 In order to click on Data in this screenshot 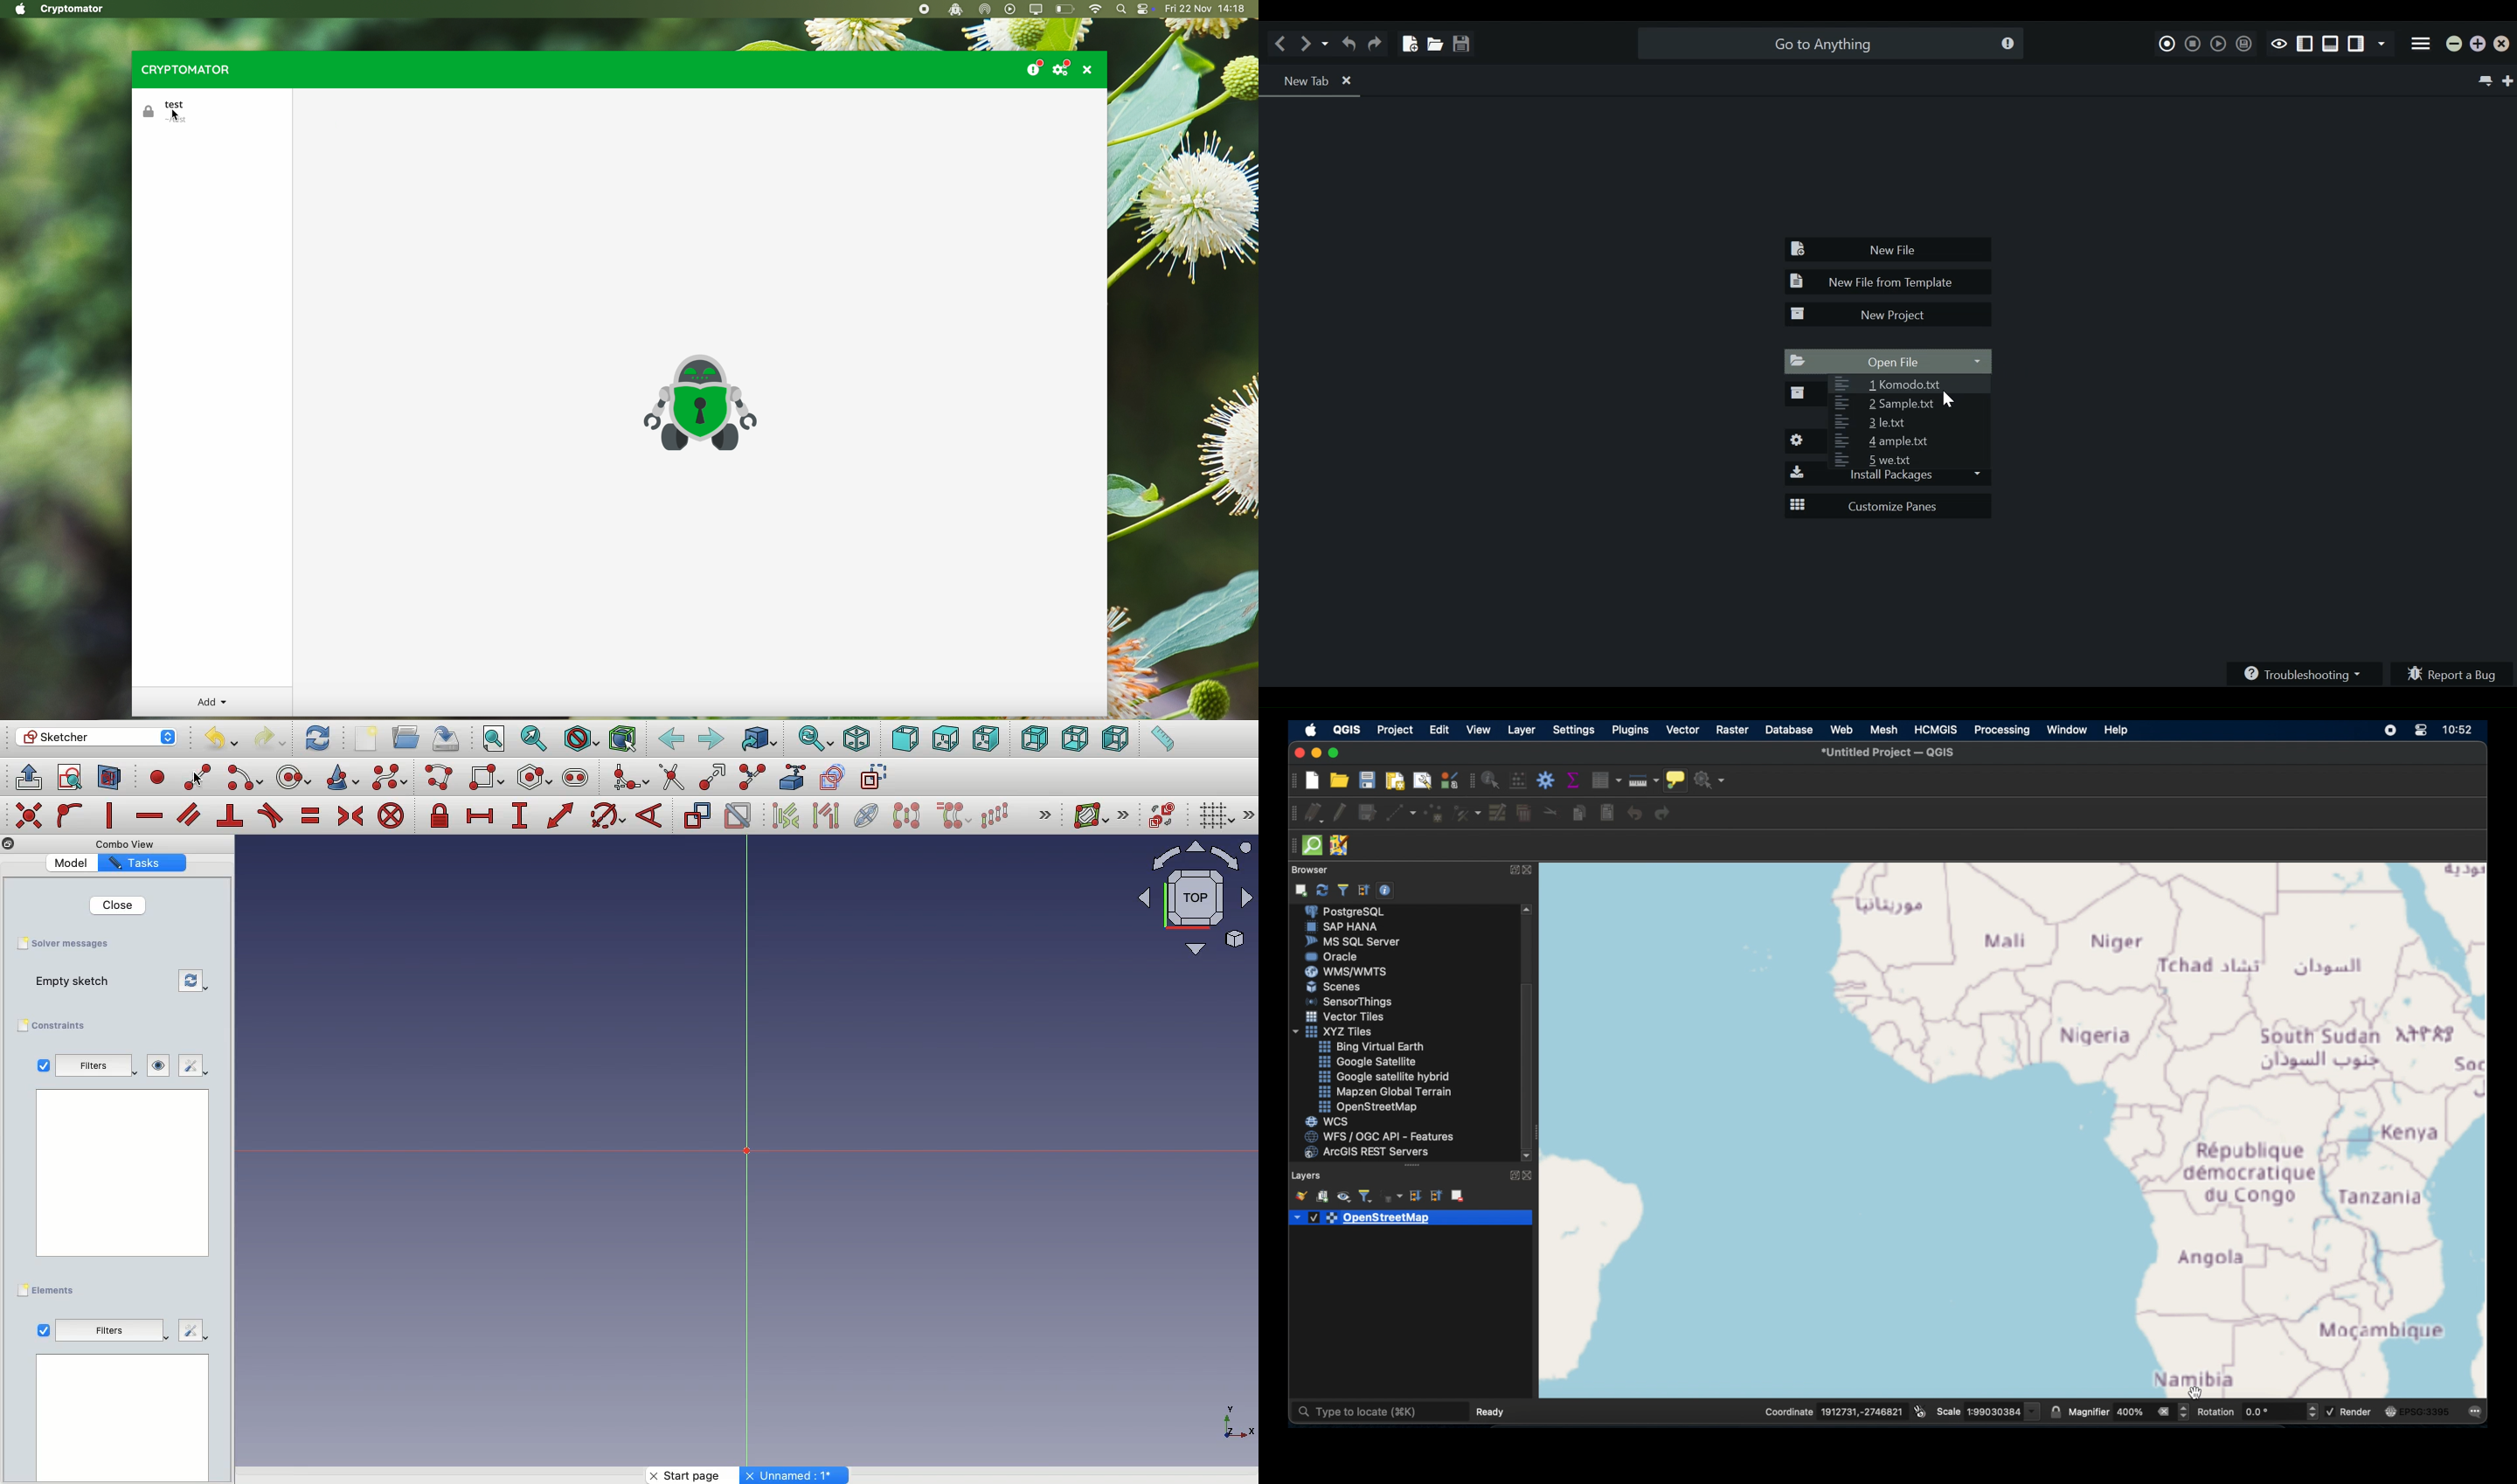, I will do `click(121, 1417)`.